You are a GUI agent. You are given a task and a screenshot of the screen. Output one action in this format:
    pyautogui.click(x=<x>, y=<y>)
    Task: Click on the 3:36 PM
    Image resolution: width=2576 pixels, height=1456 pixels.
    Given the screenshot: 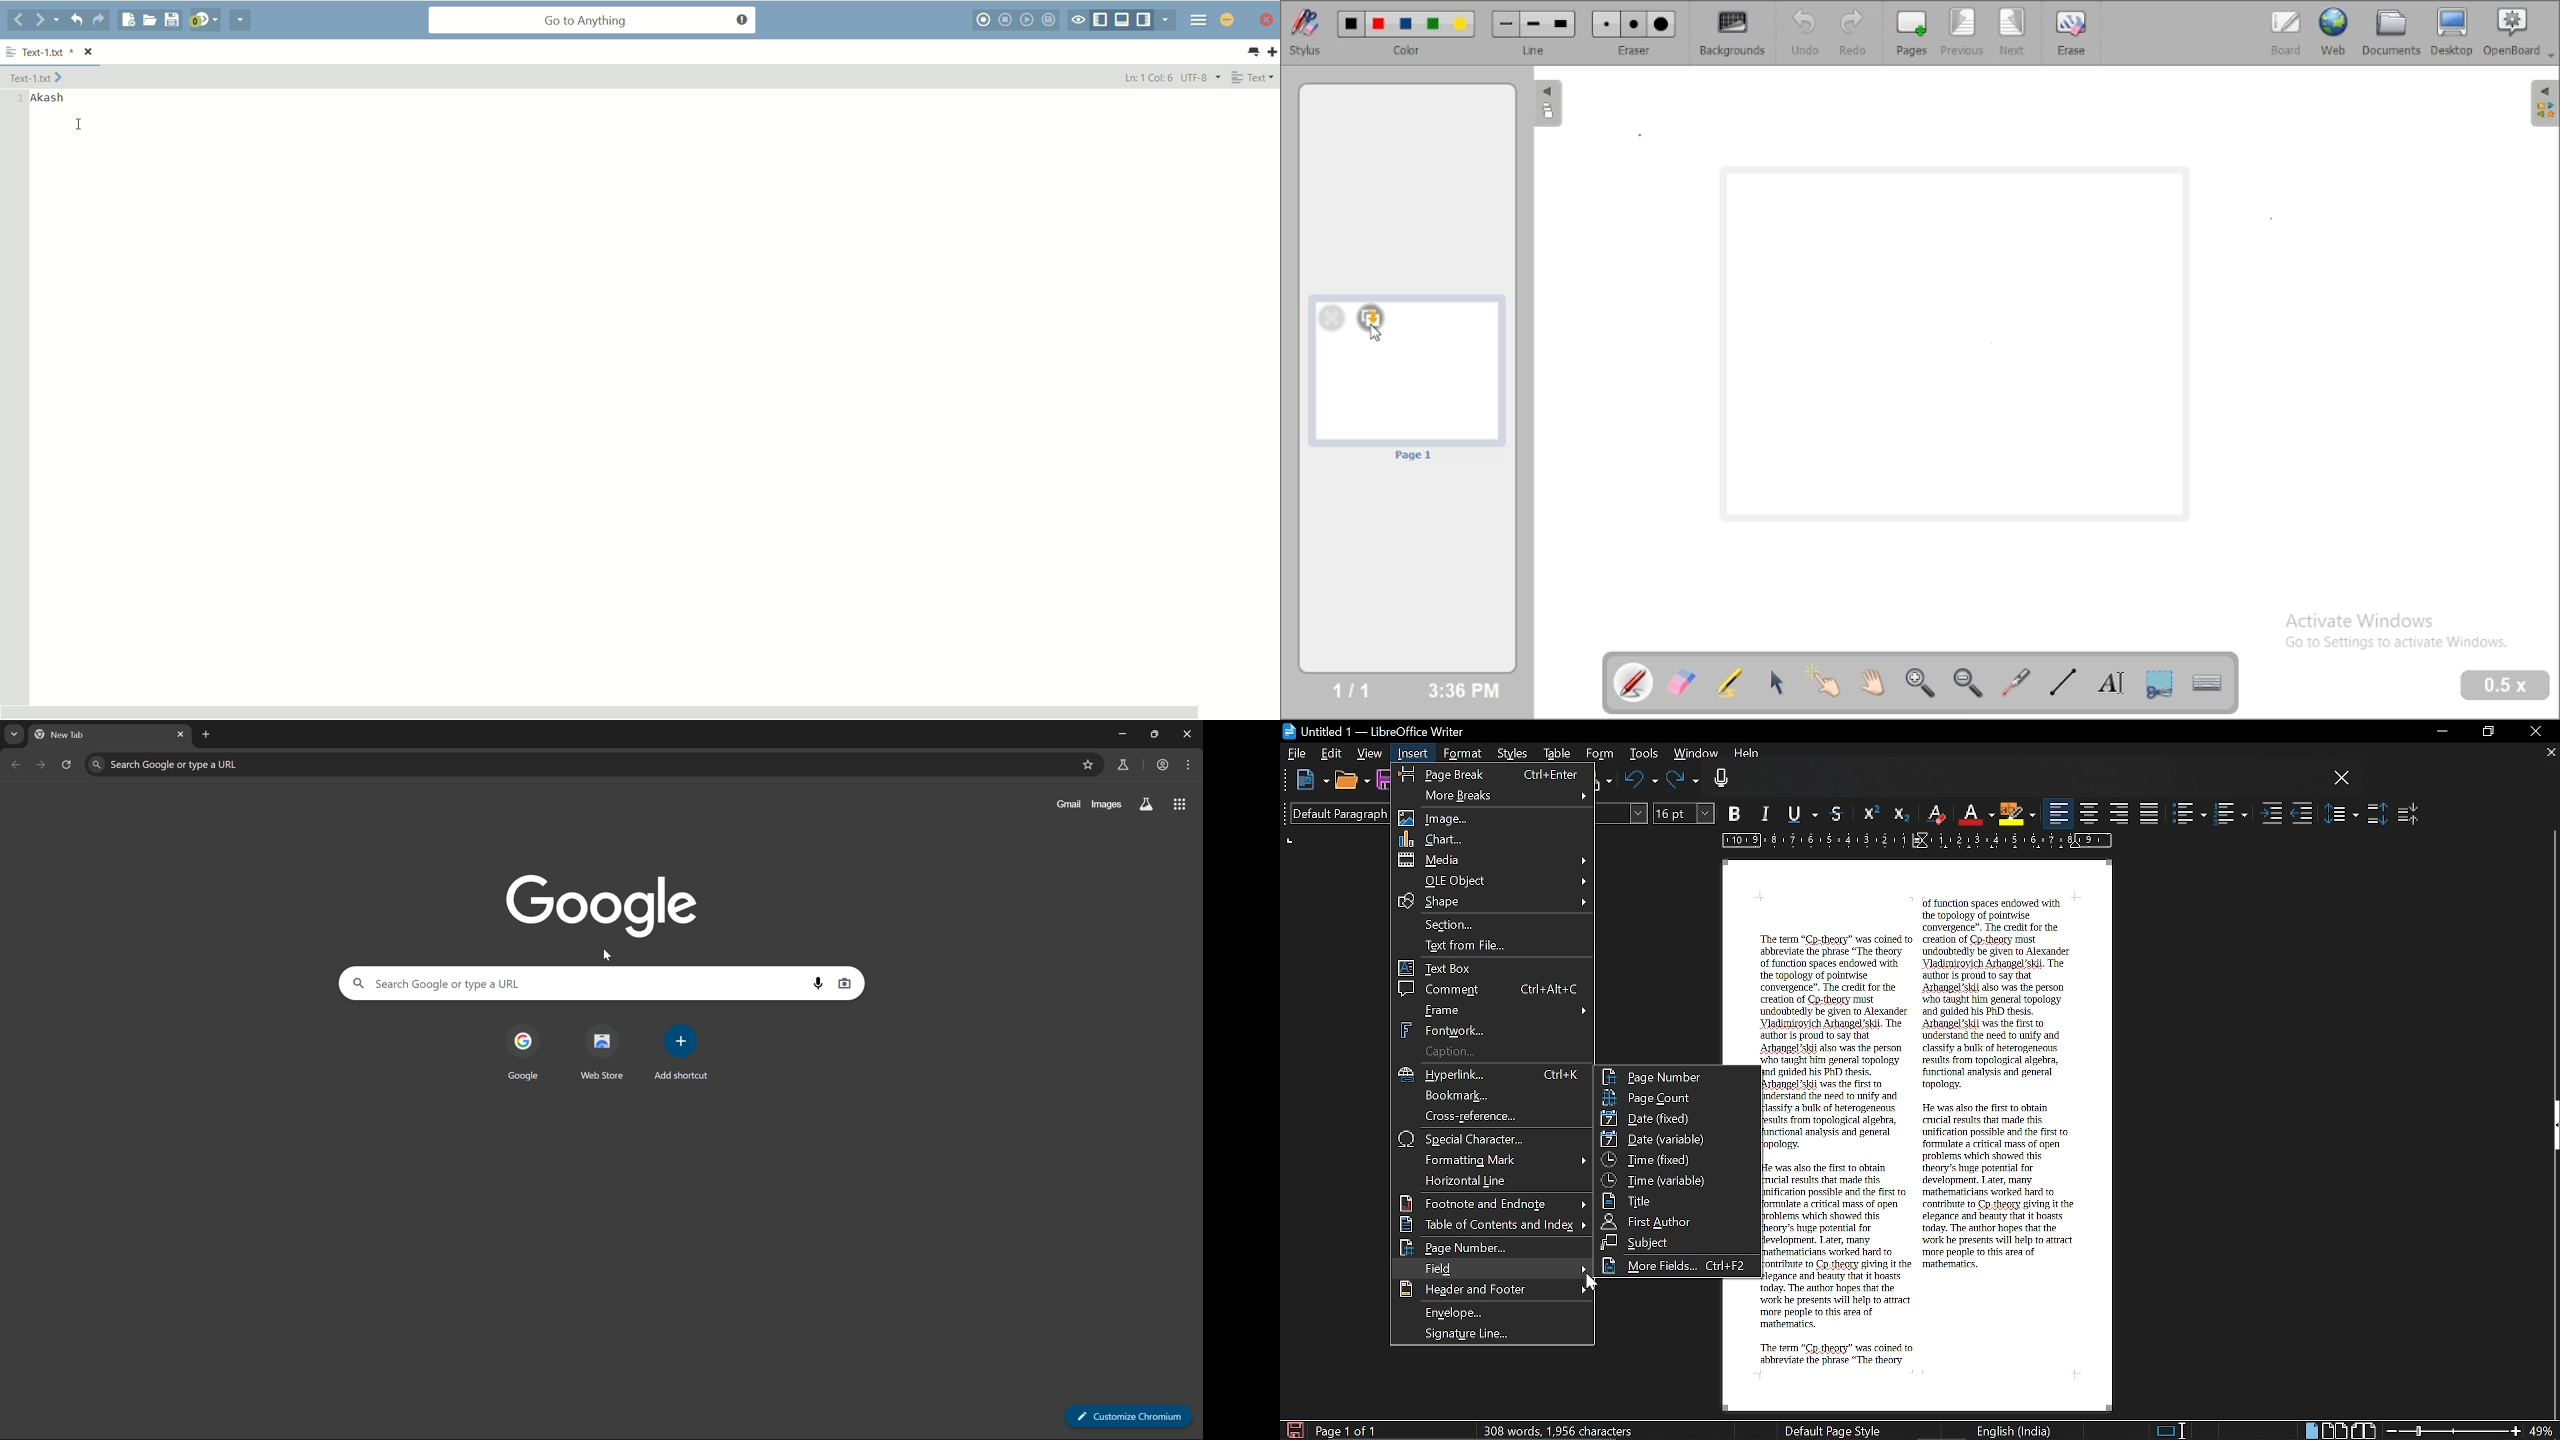 What is the action you would take?
    pyautogui.click(x=1462, y=691)
    